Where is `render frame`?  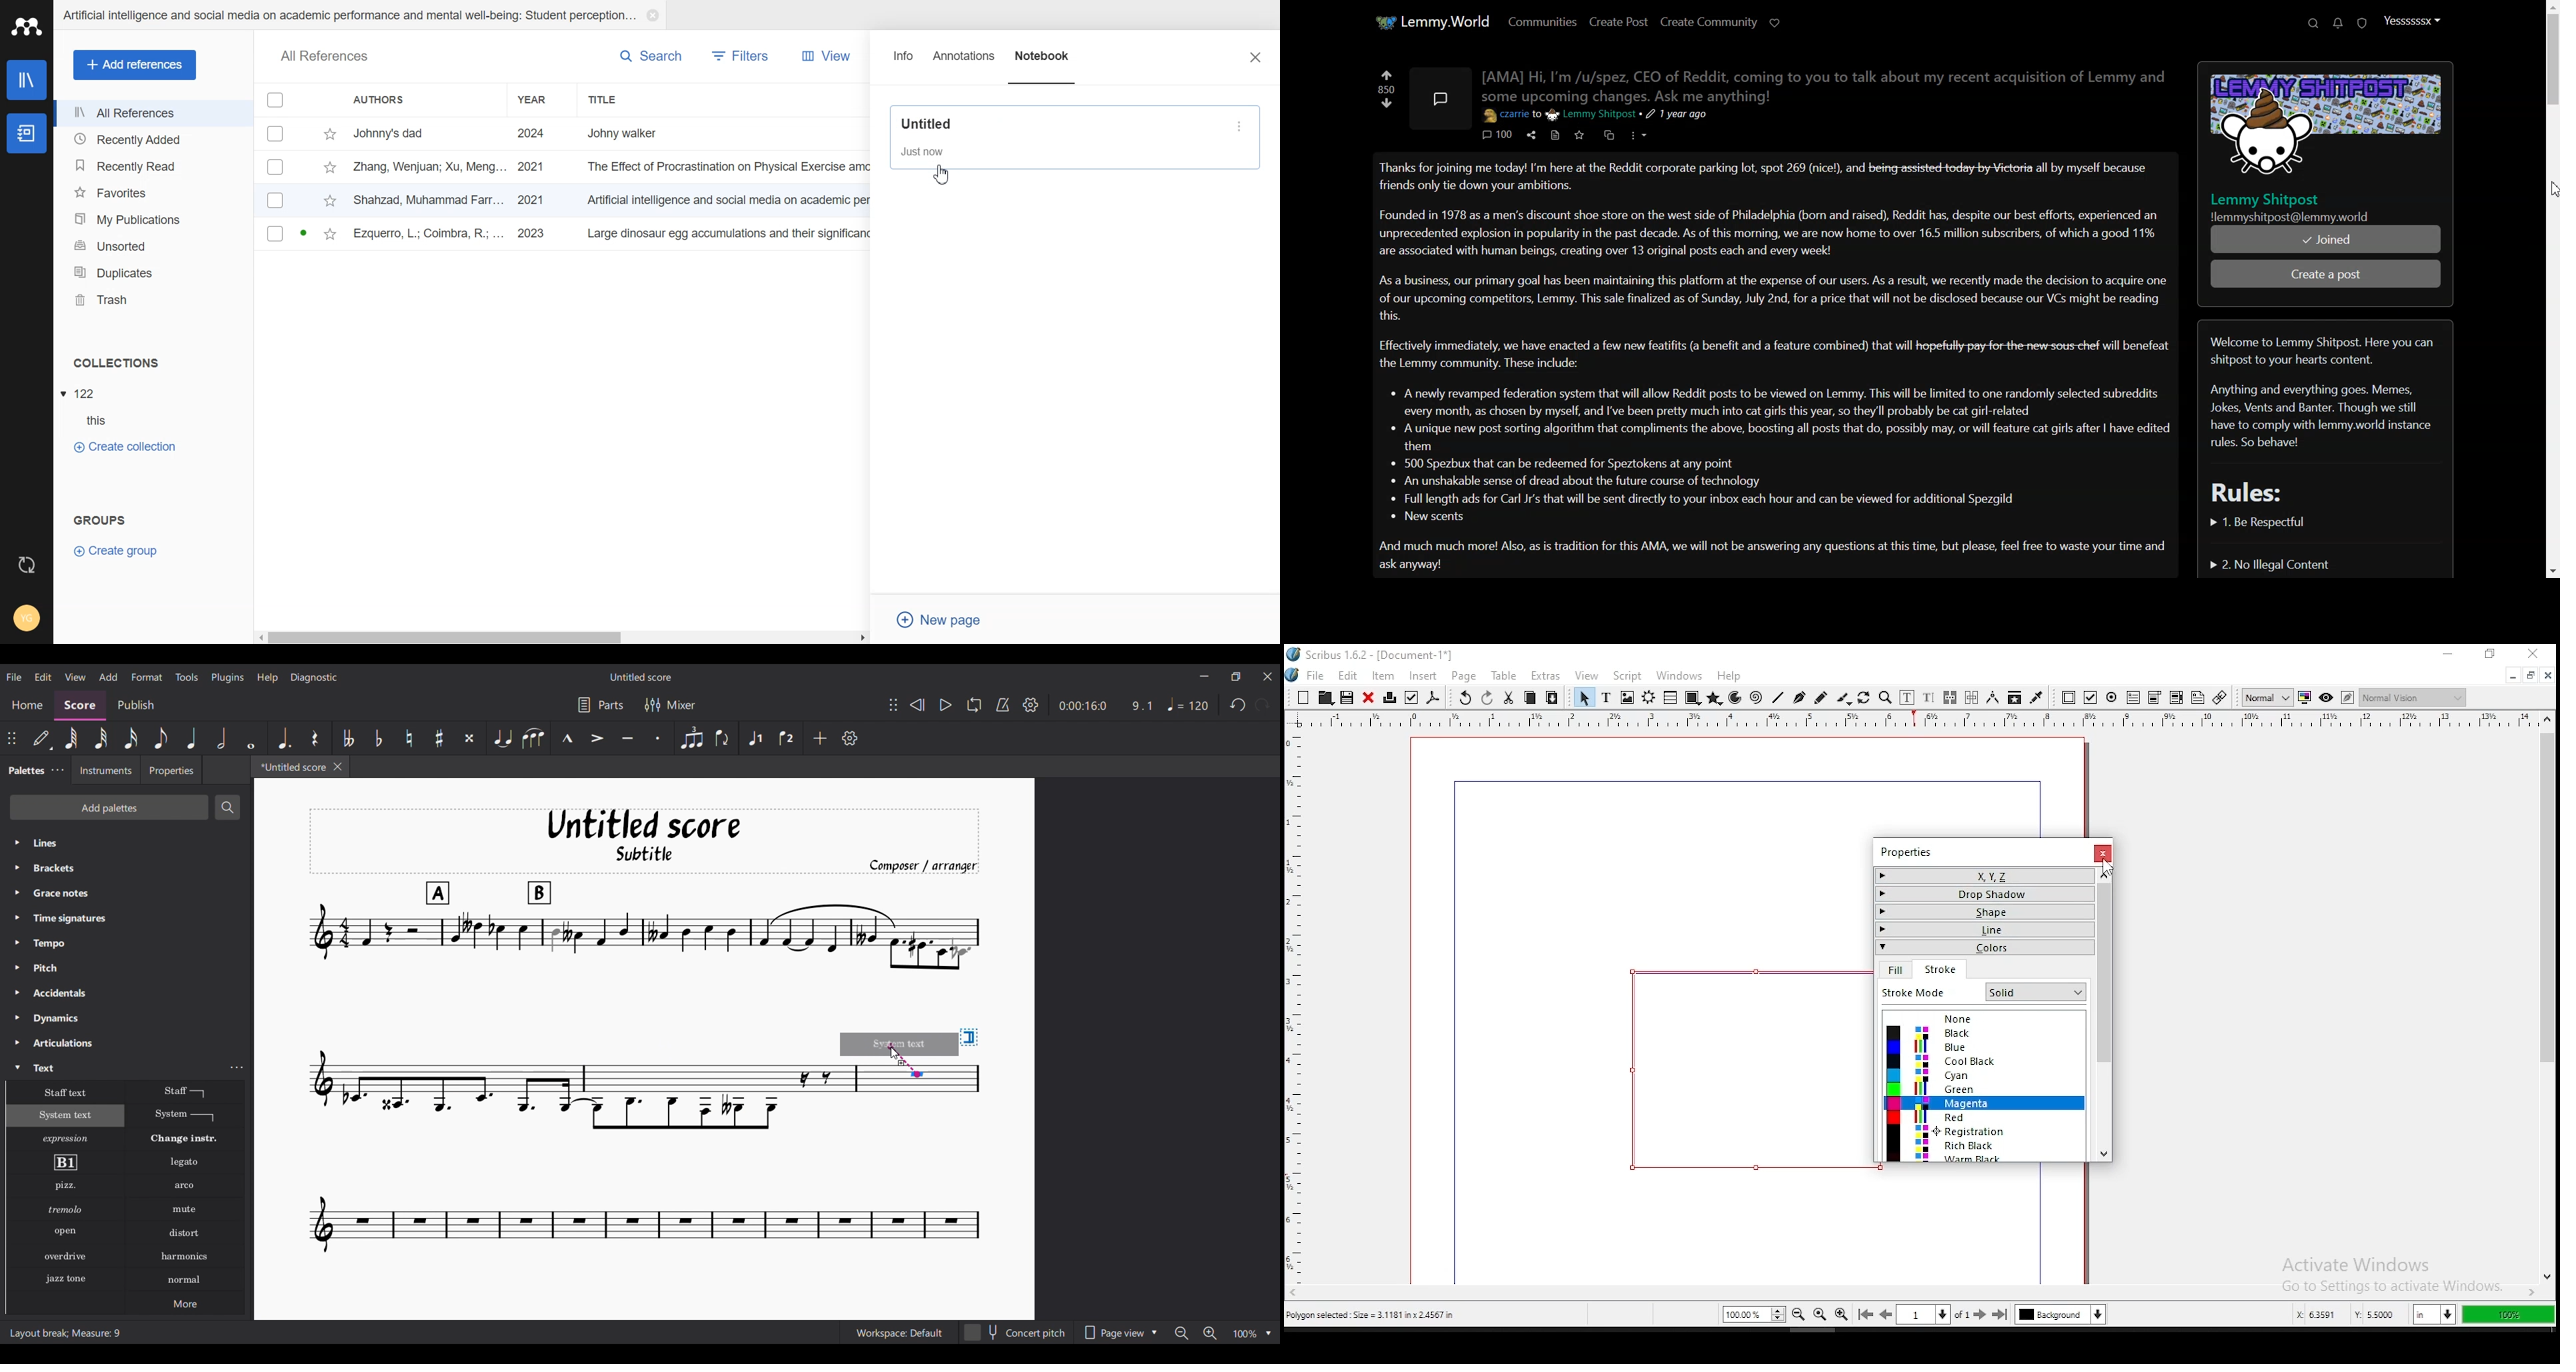 render frame is located at coordinates (1648, 698).